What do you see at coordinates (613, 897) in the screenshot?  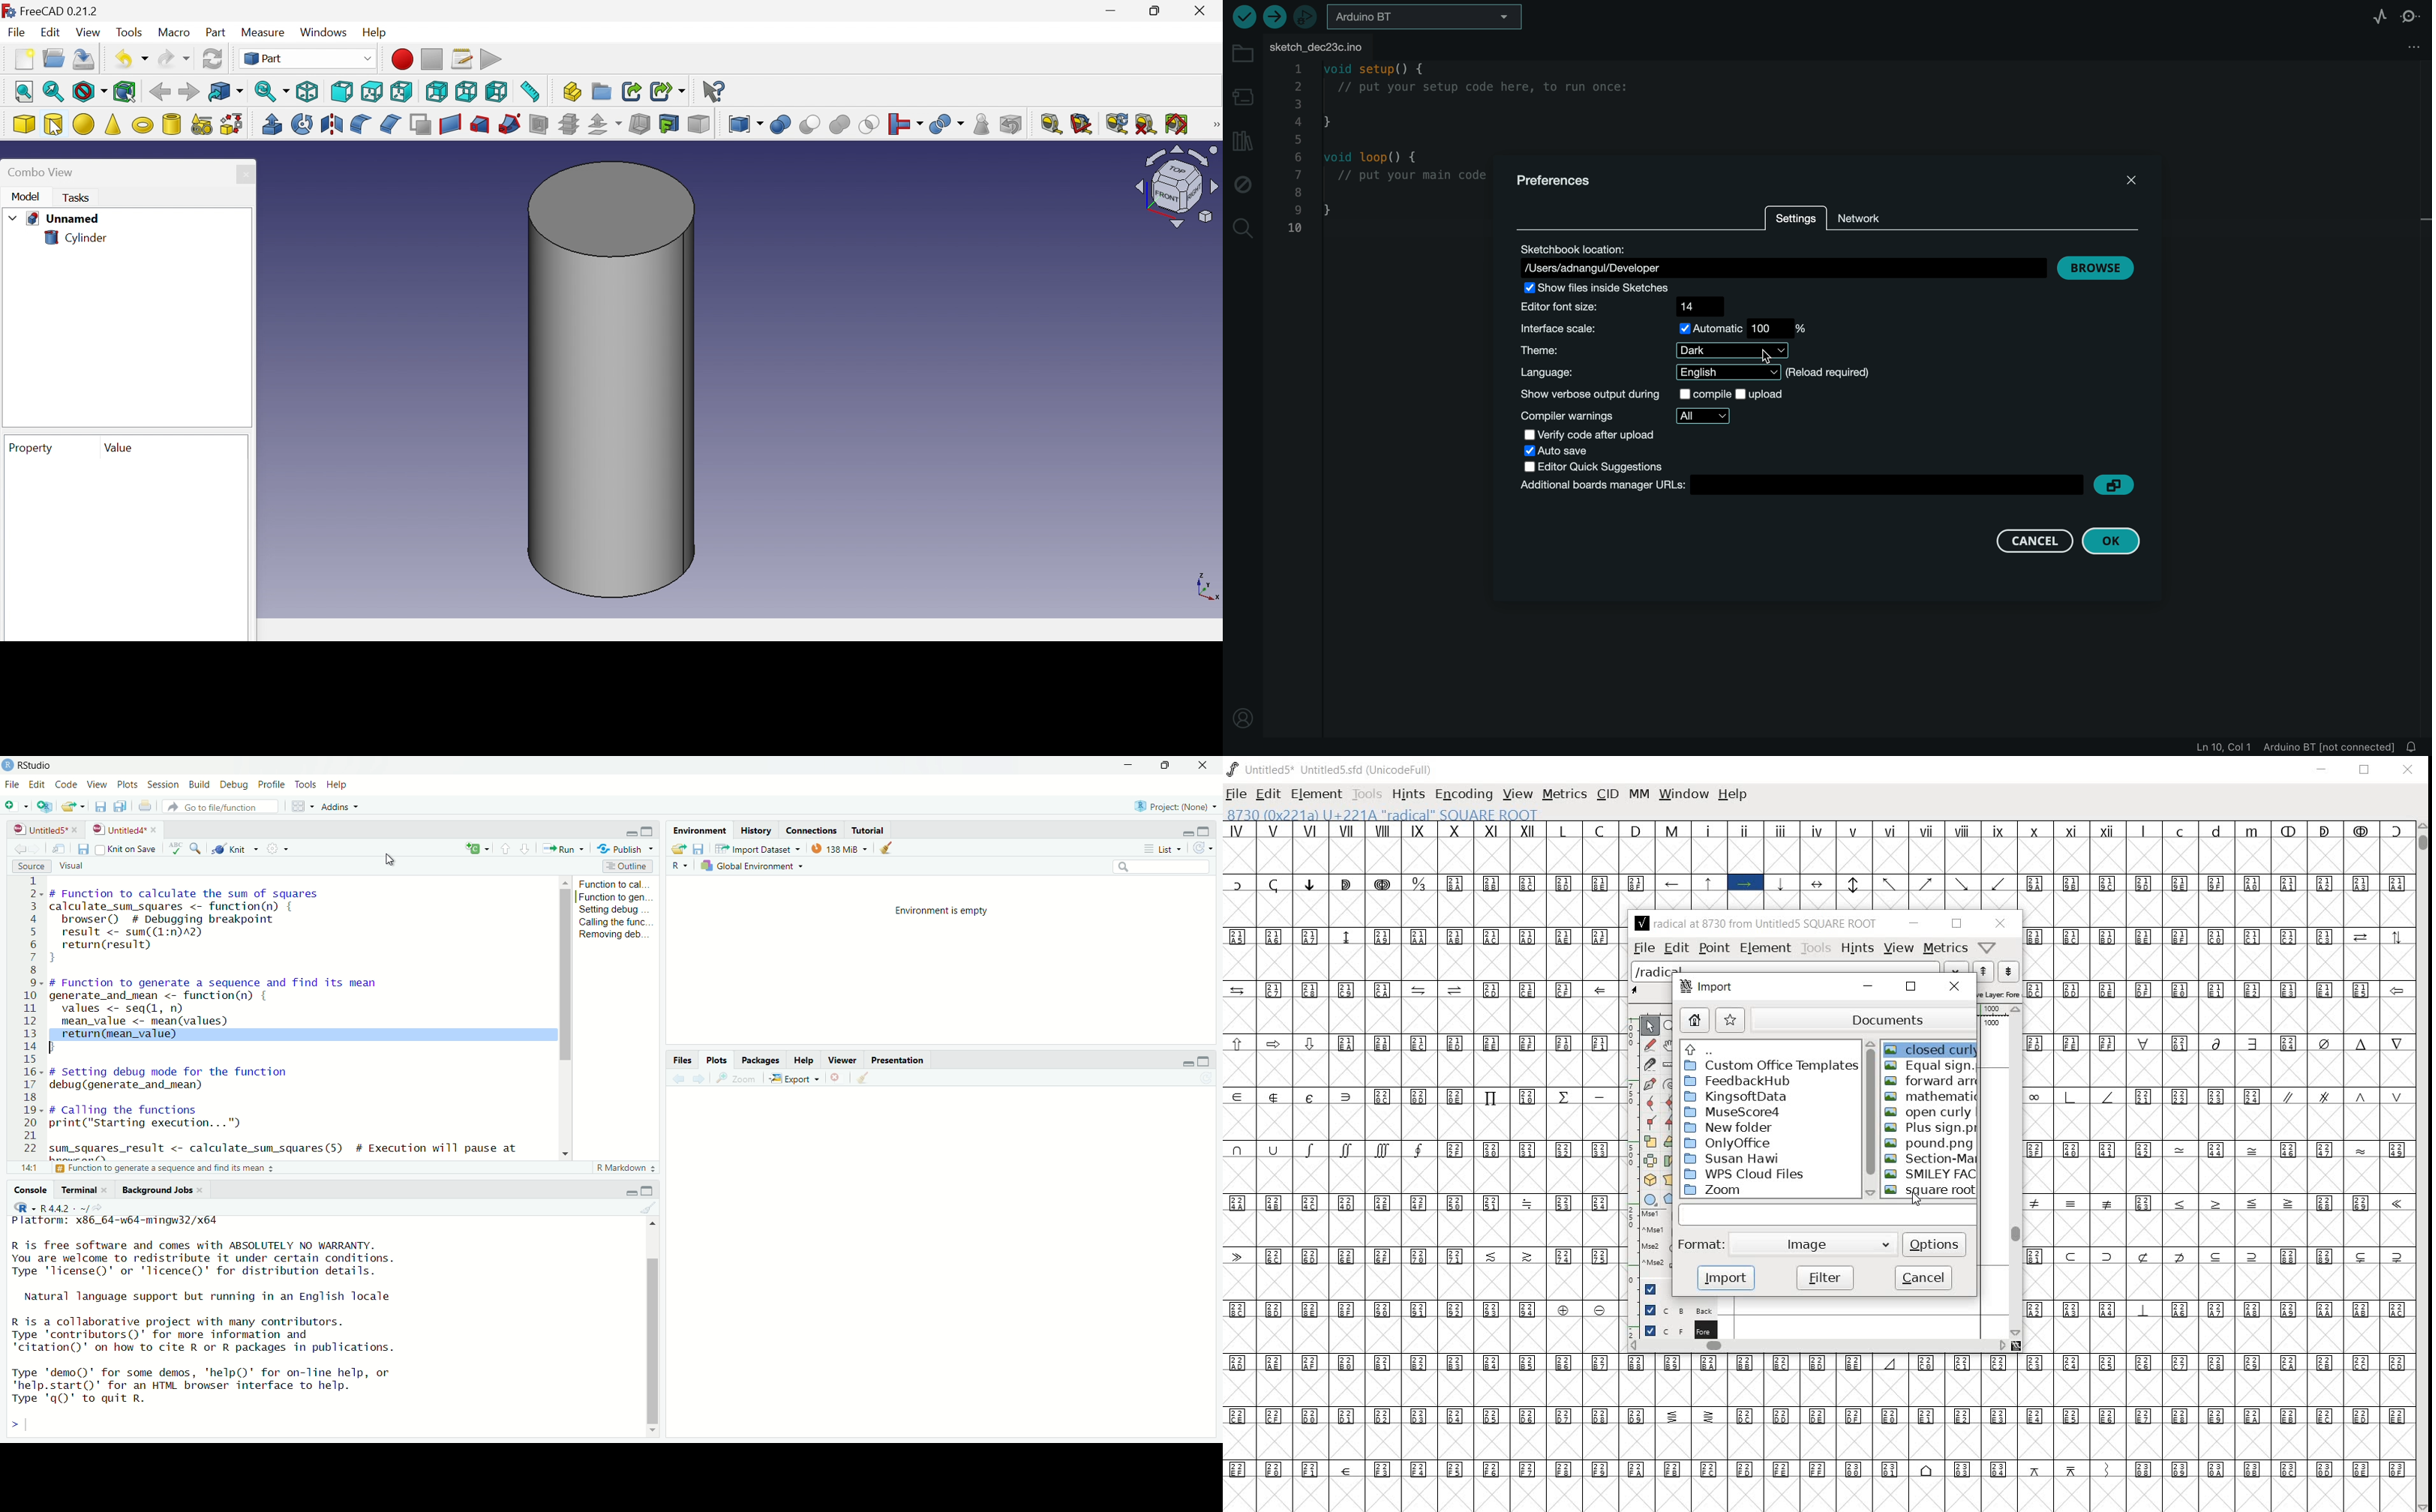 I see `function to gen...` at bounding box center [613, 897].